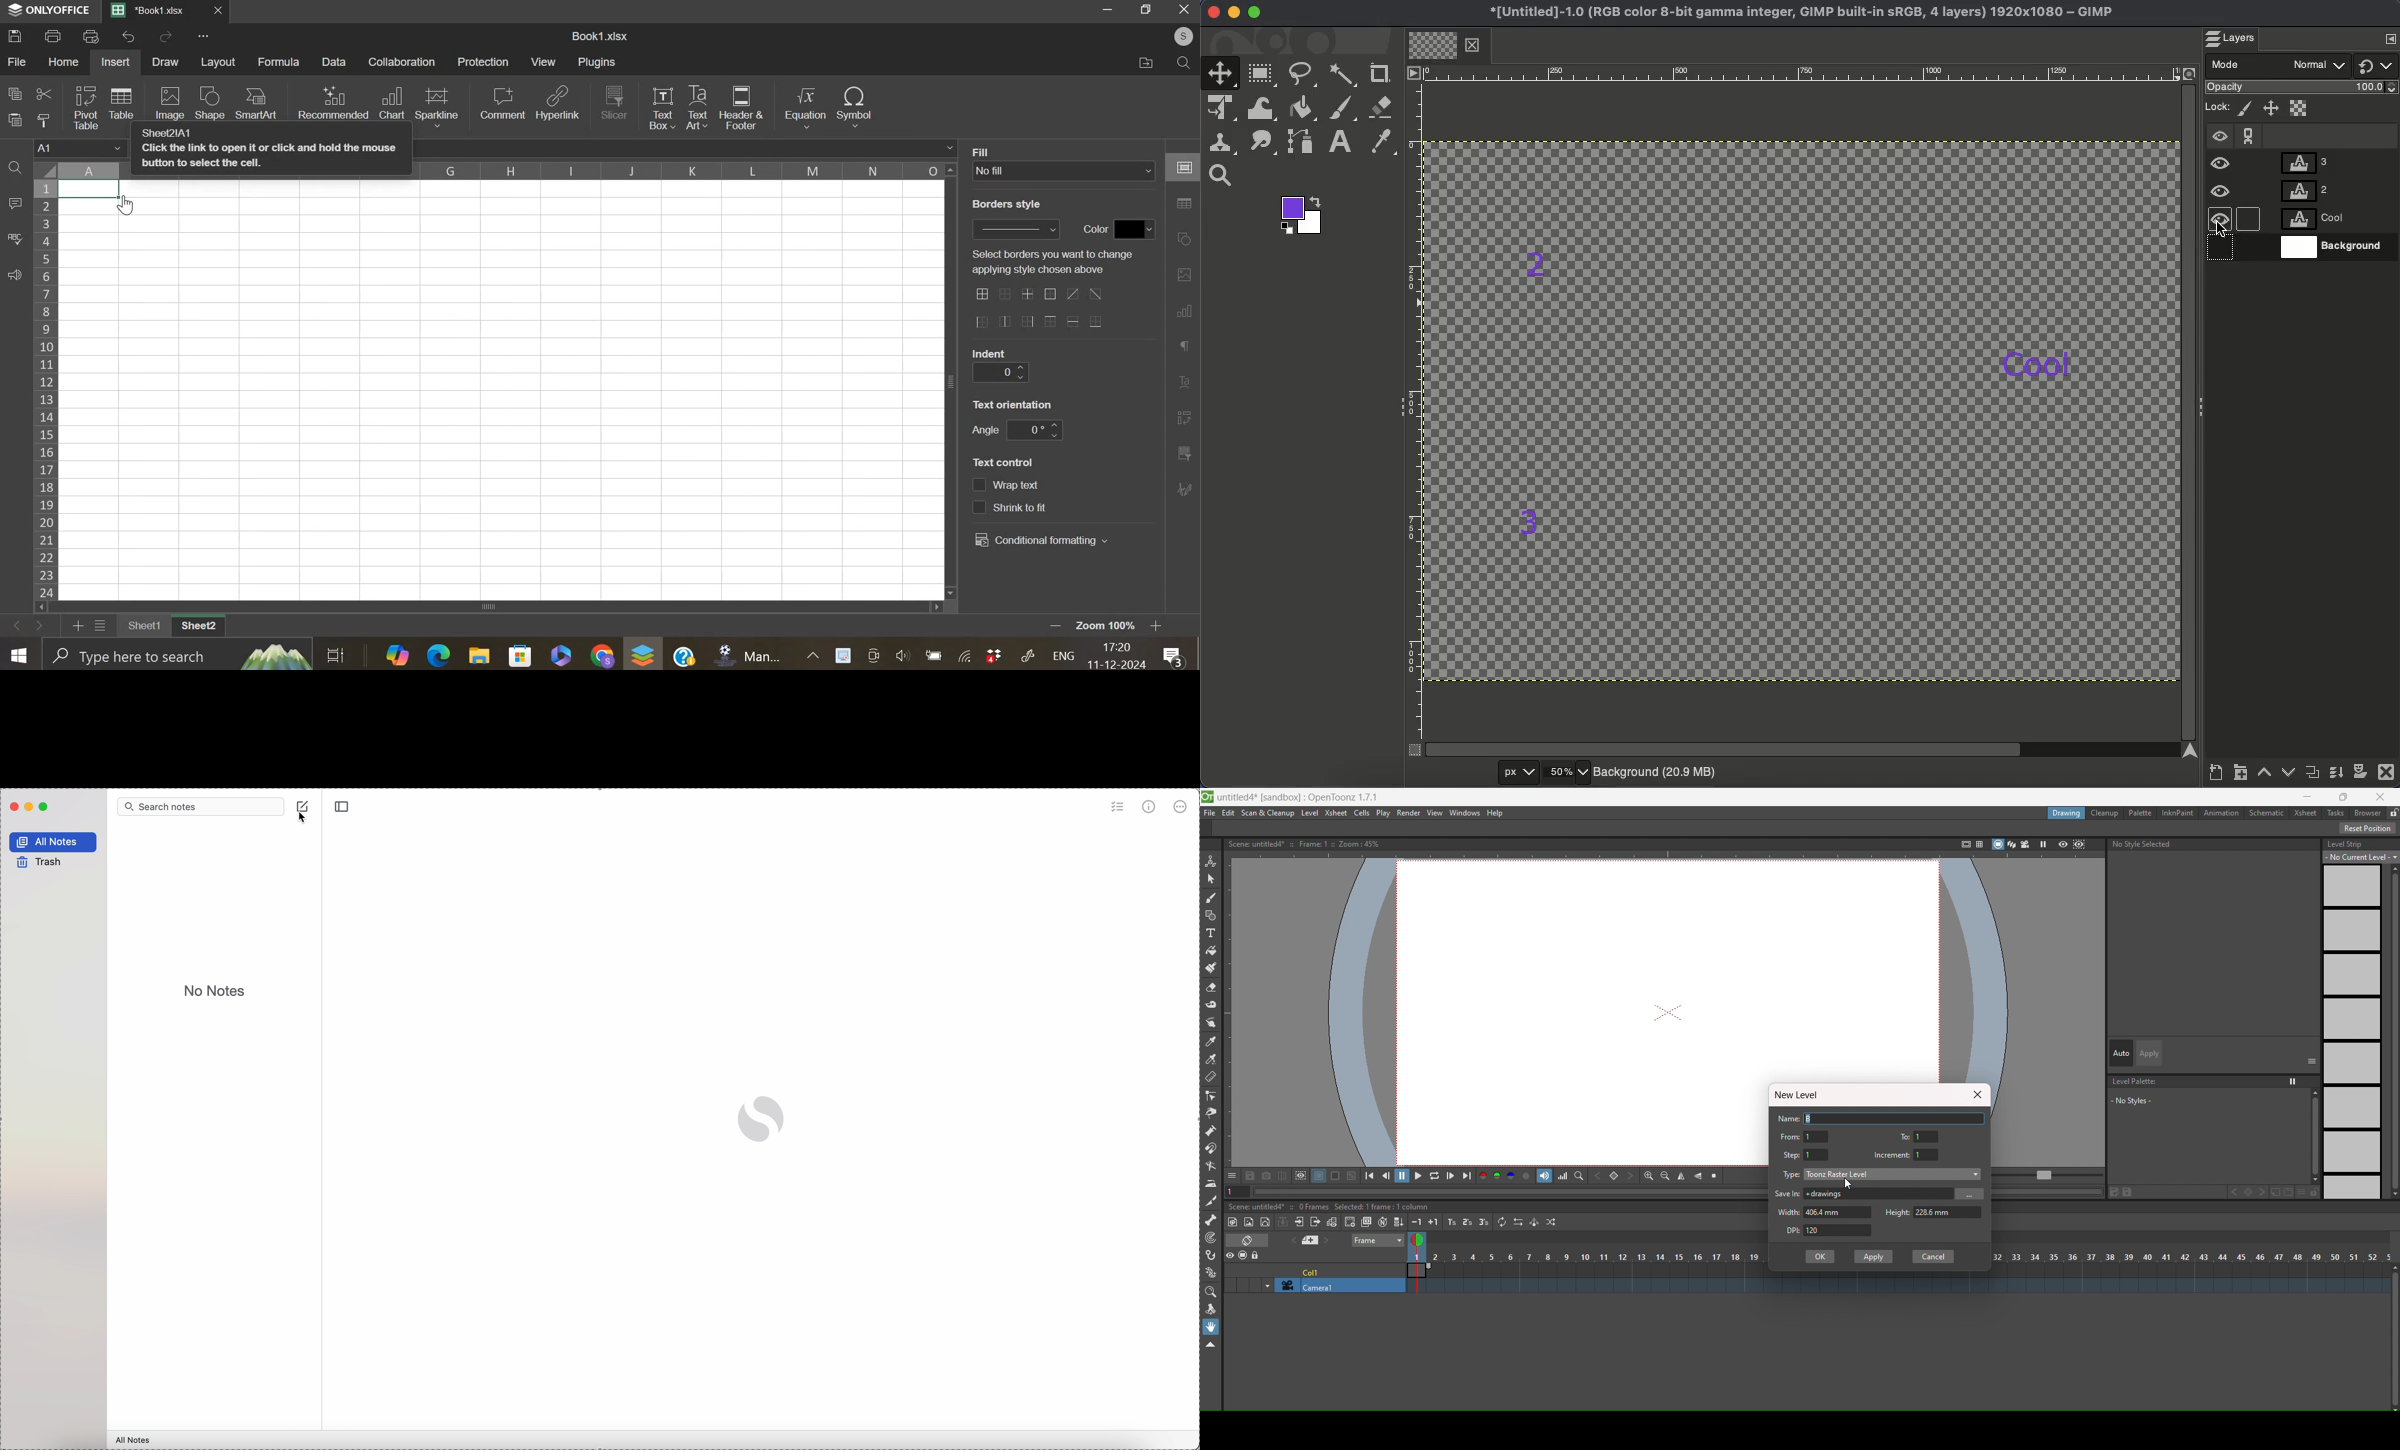 Image resolution: width=2408 pixels, height=1456 pixels. What do you see at coordinates (1891, 1156) in the screenshot?
I see `increment` at bounding box center [1891, 1156].